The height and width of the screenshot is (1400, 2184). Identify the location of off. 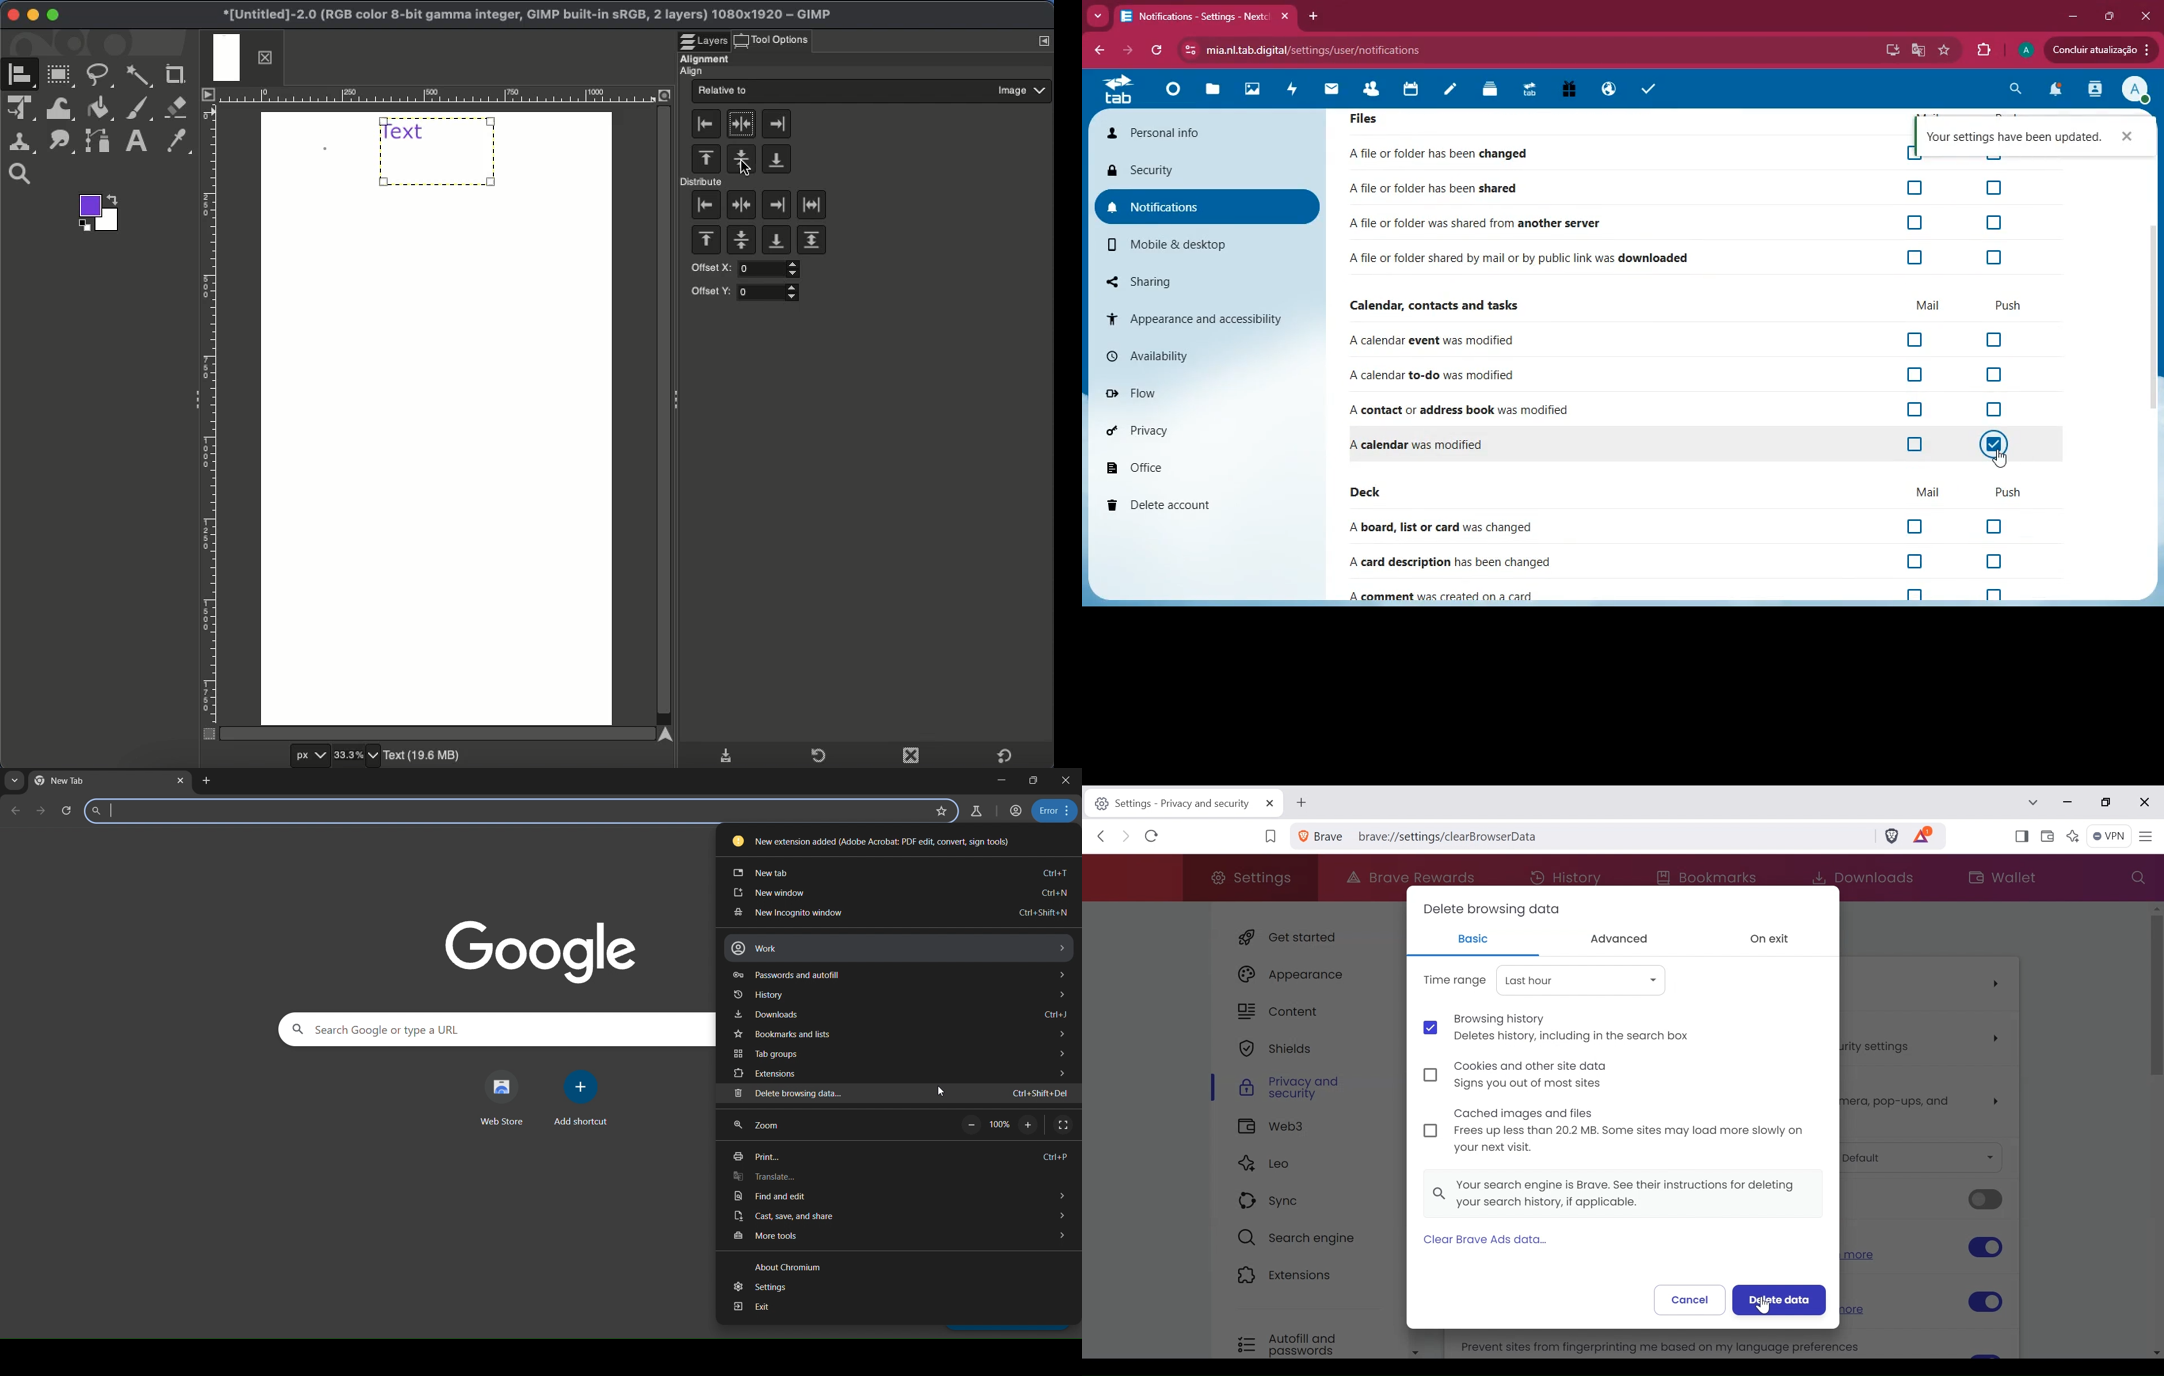
(1911, 562).